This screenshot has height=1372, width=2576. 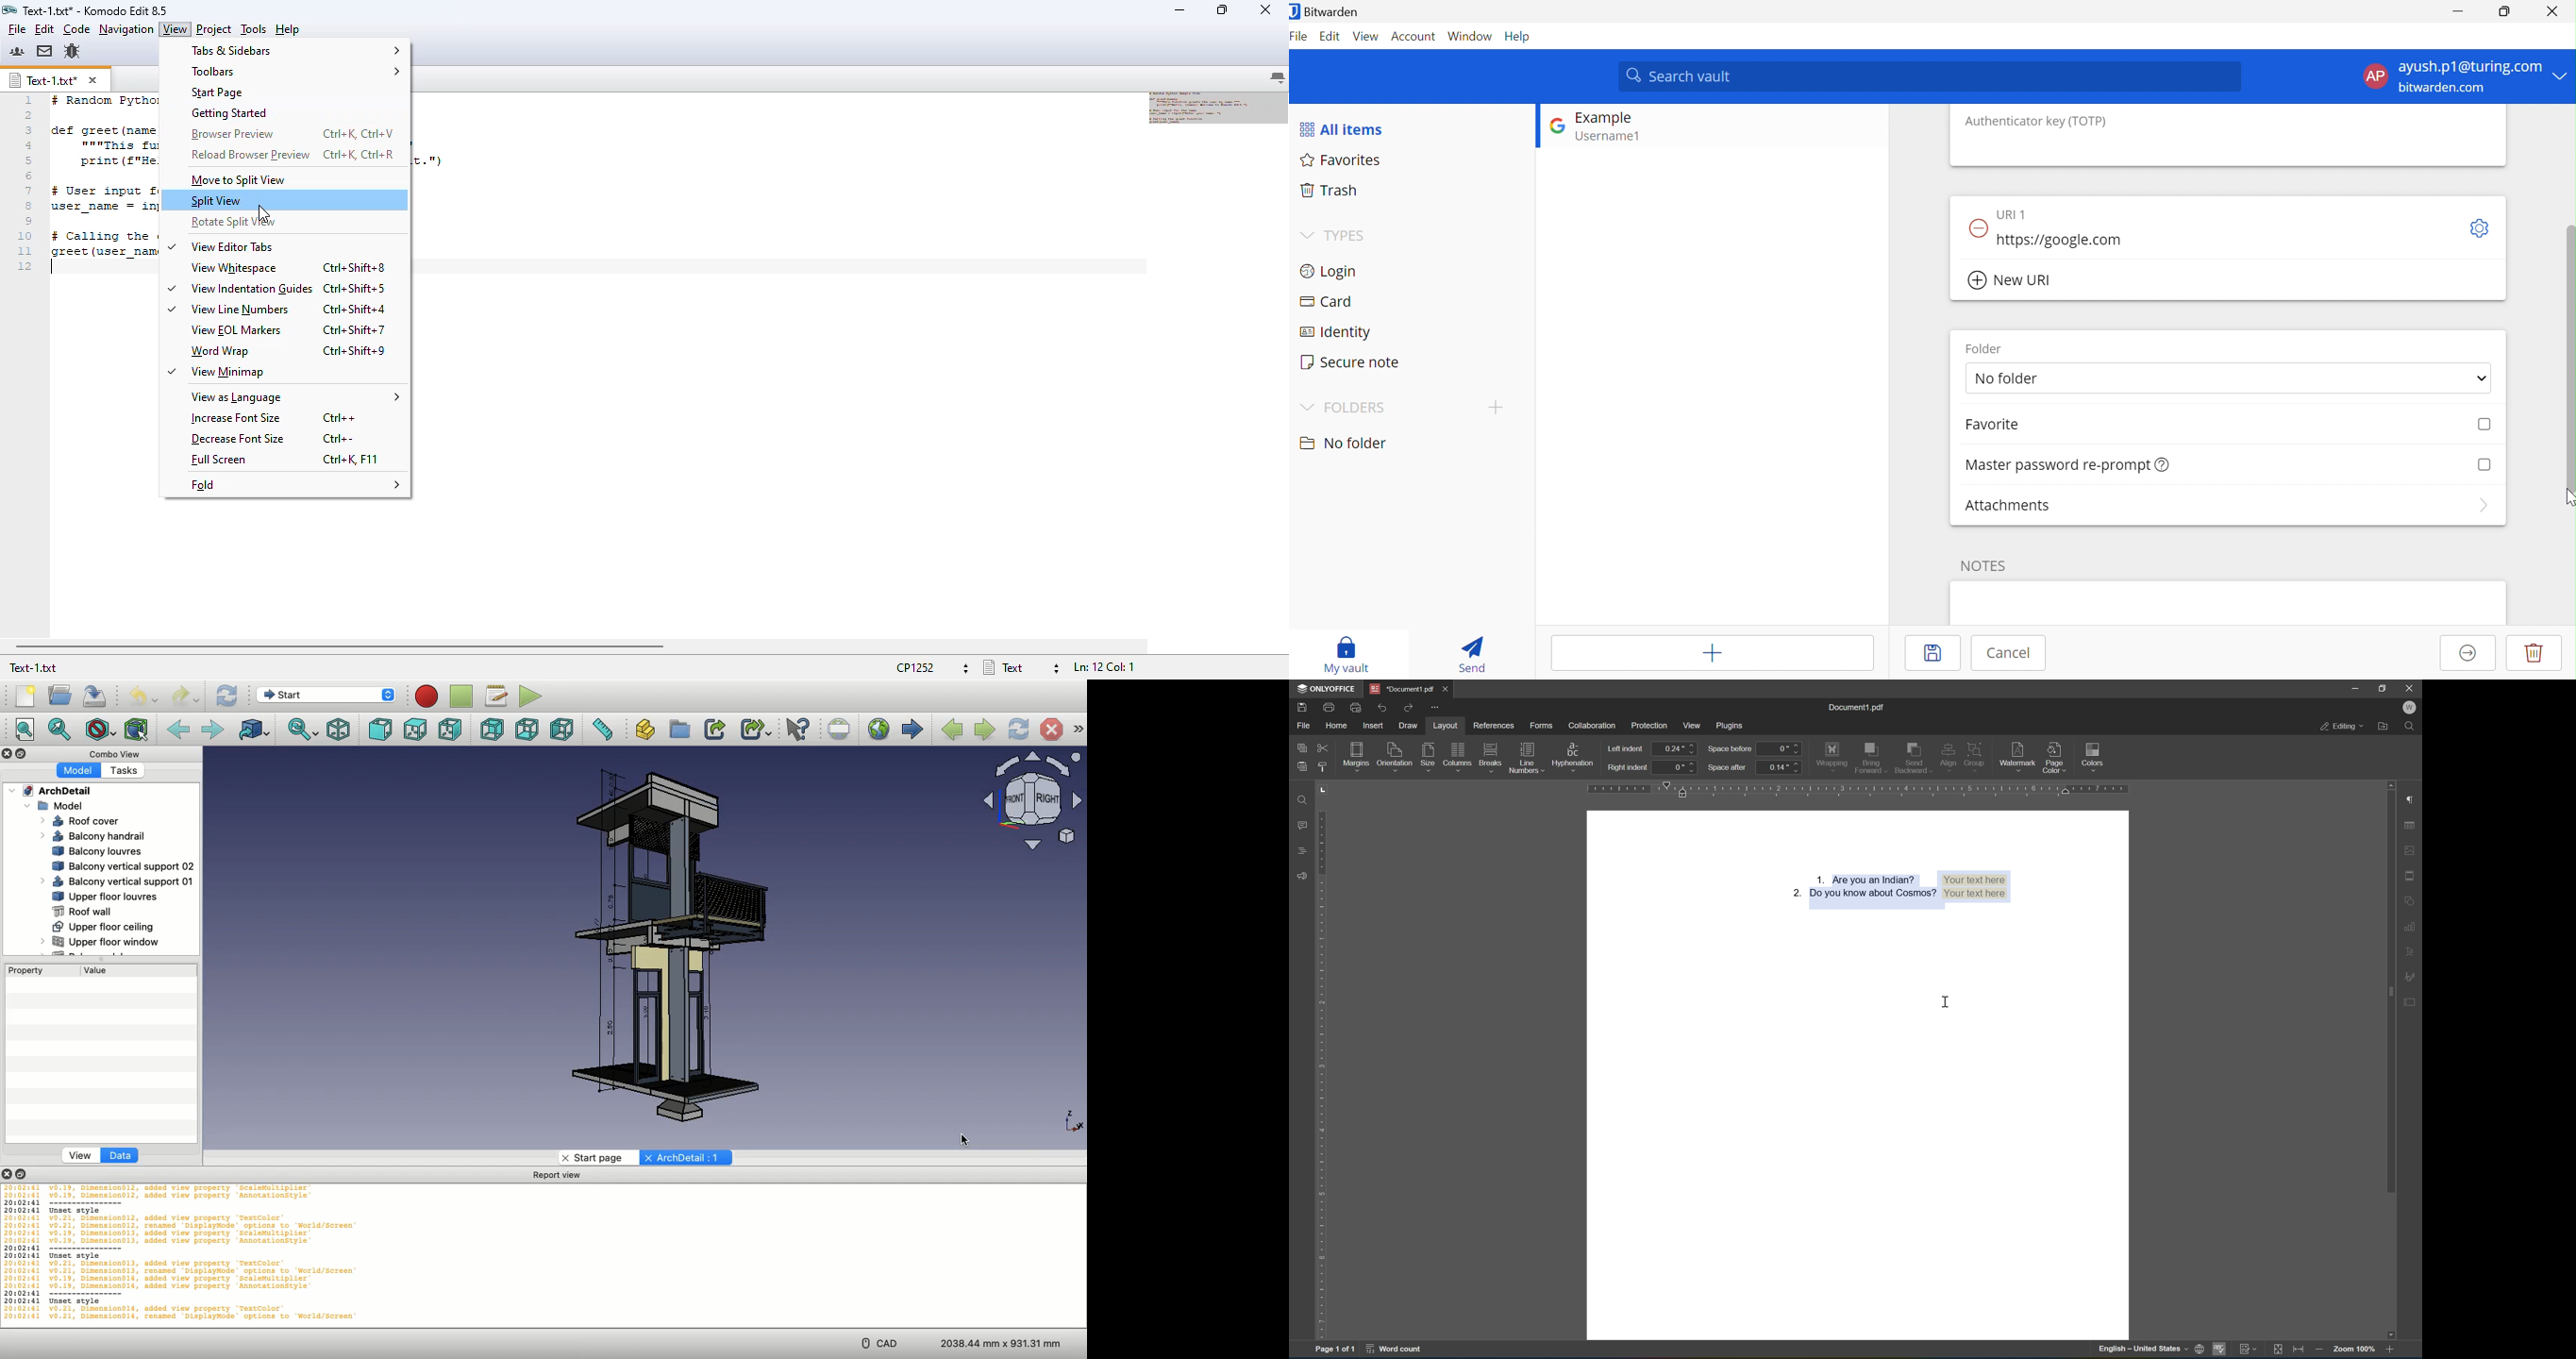 What do you see at coordinates (2392, 1351) in the screenshot?
I see `zoom in` at bounding box center [2392, 1351].